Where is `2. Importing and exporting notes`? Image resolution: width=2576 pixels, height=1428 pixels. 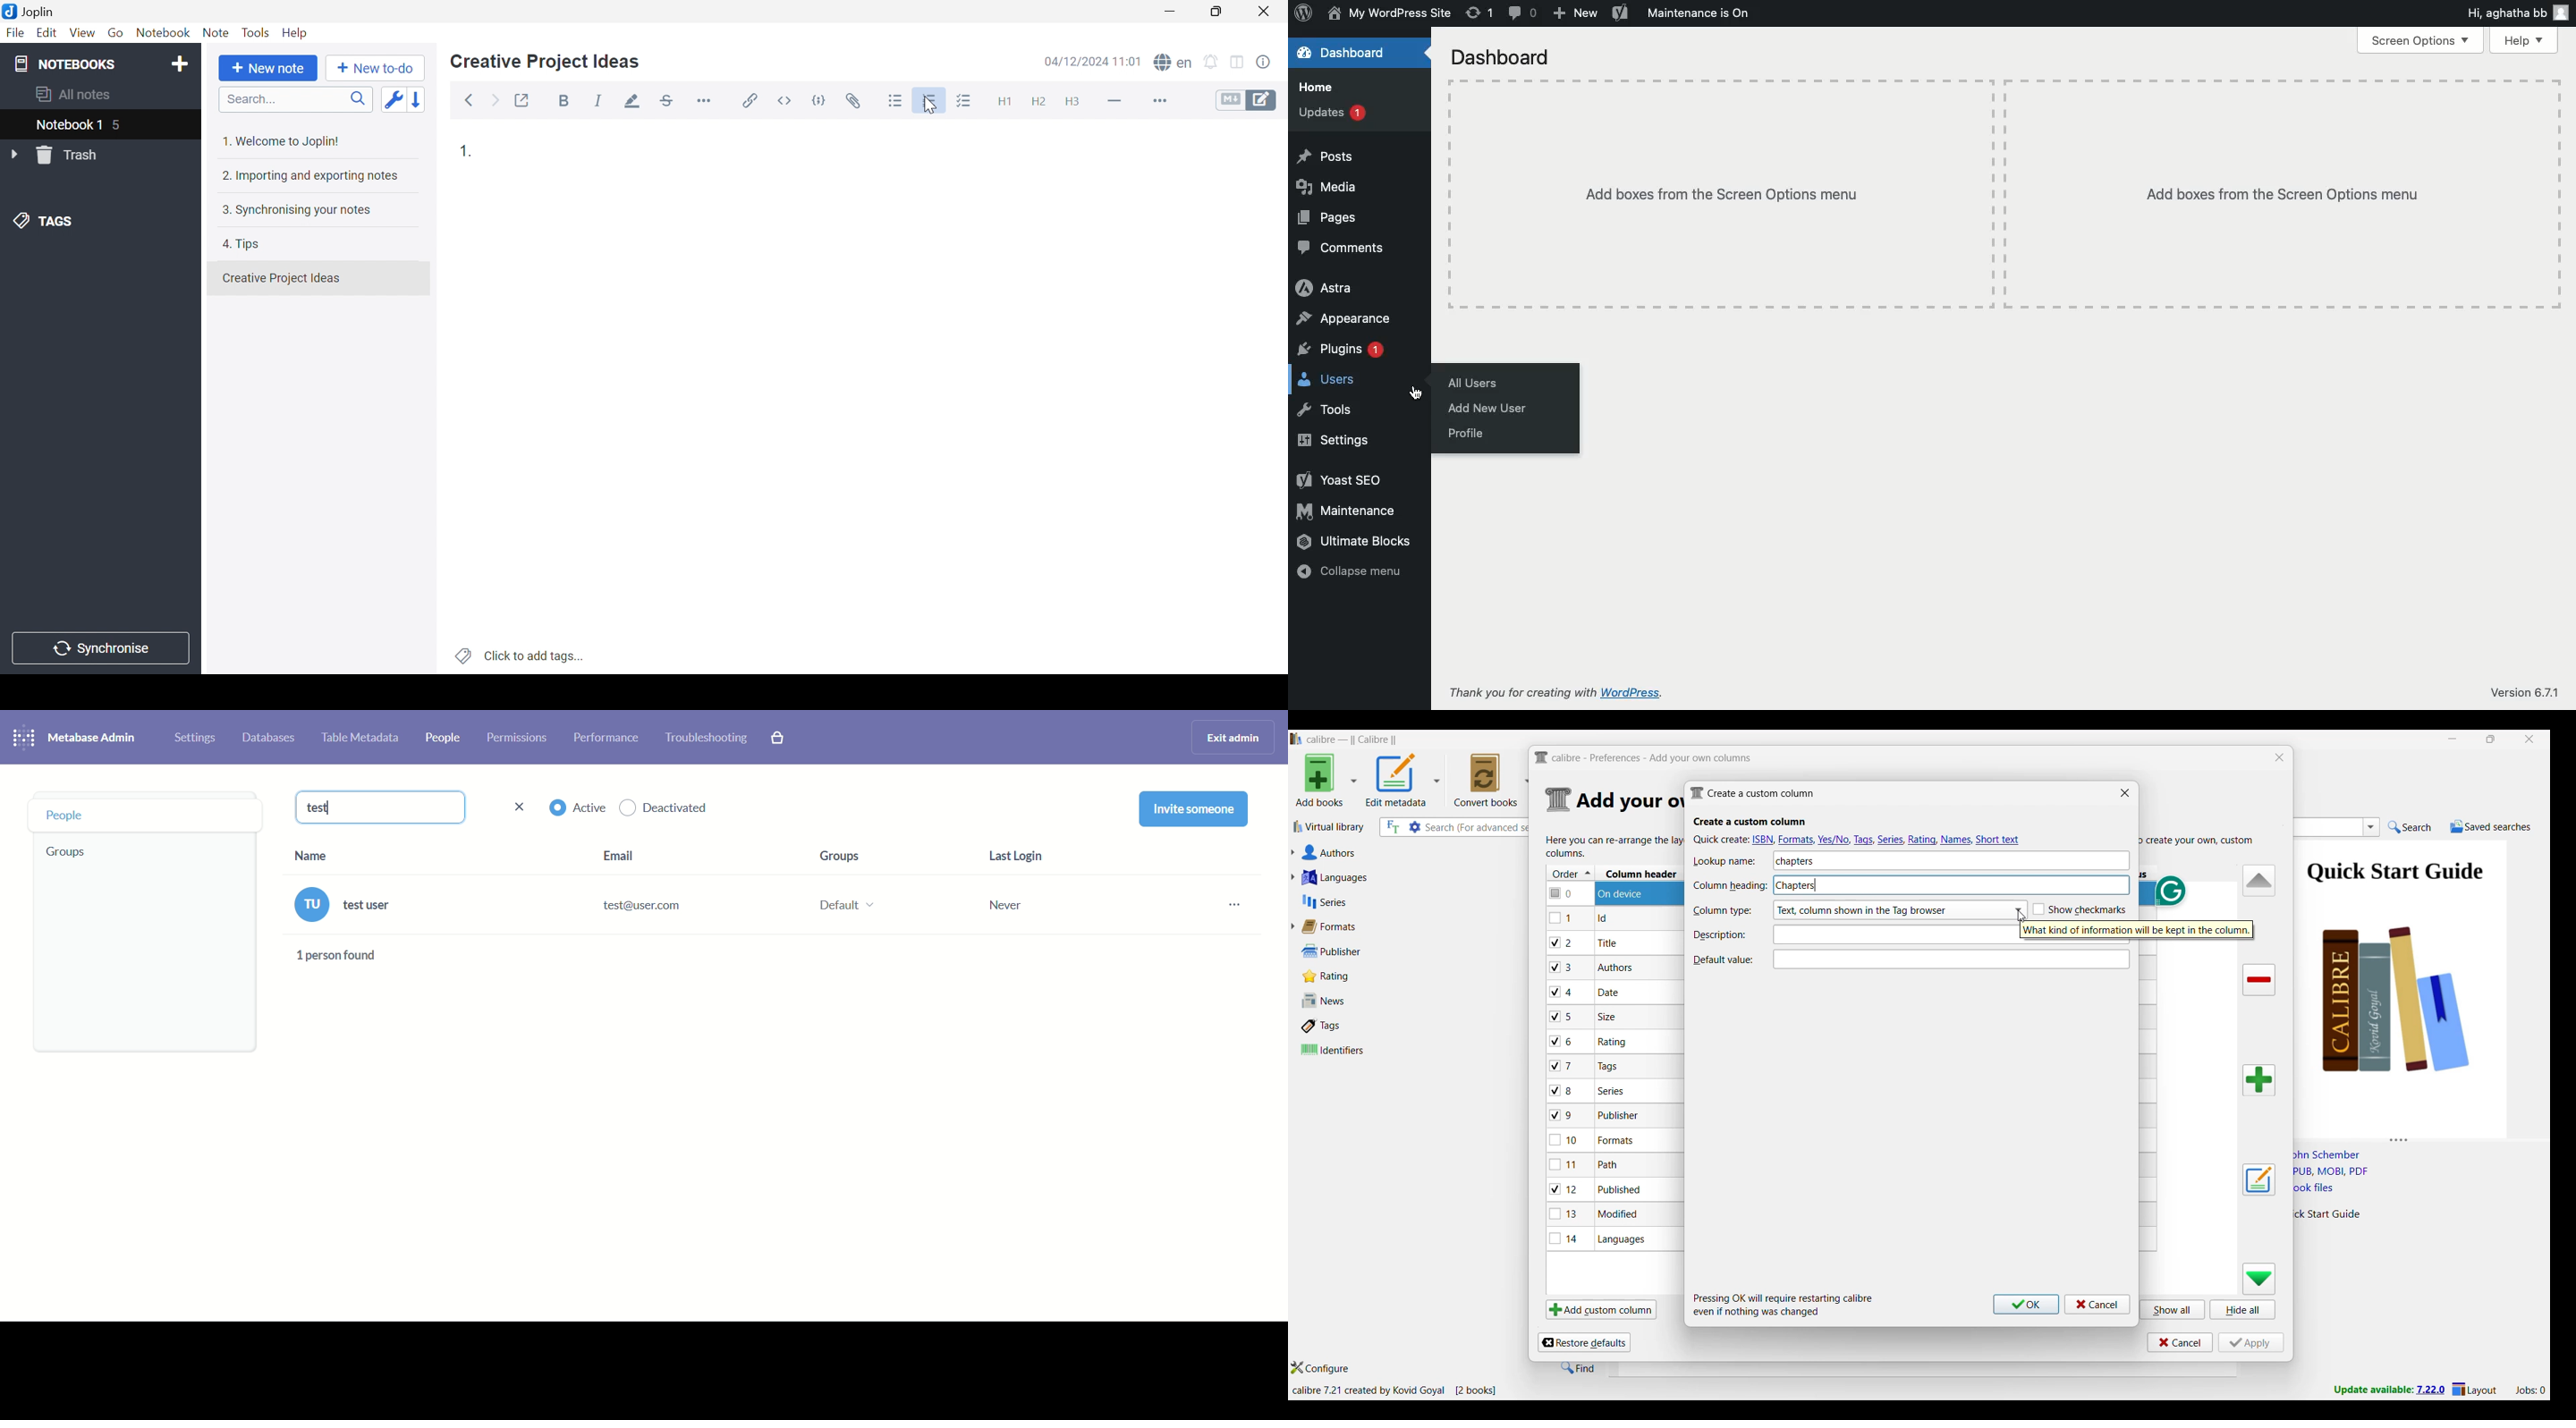
2. Importing and exporting notes is located at coordinates (313, 177).